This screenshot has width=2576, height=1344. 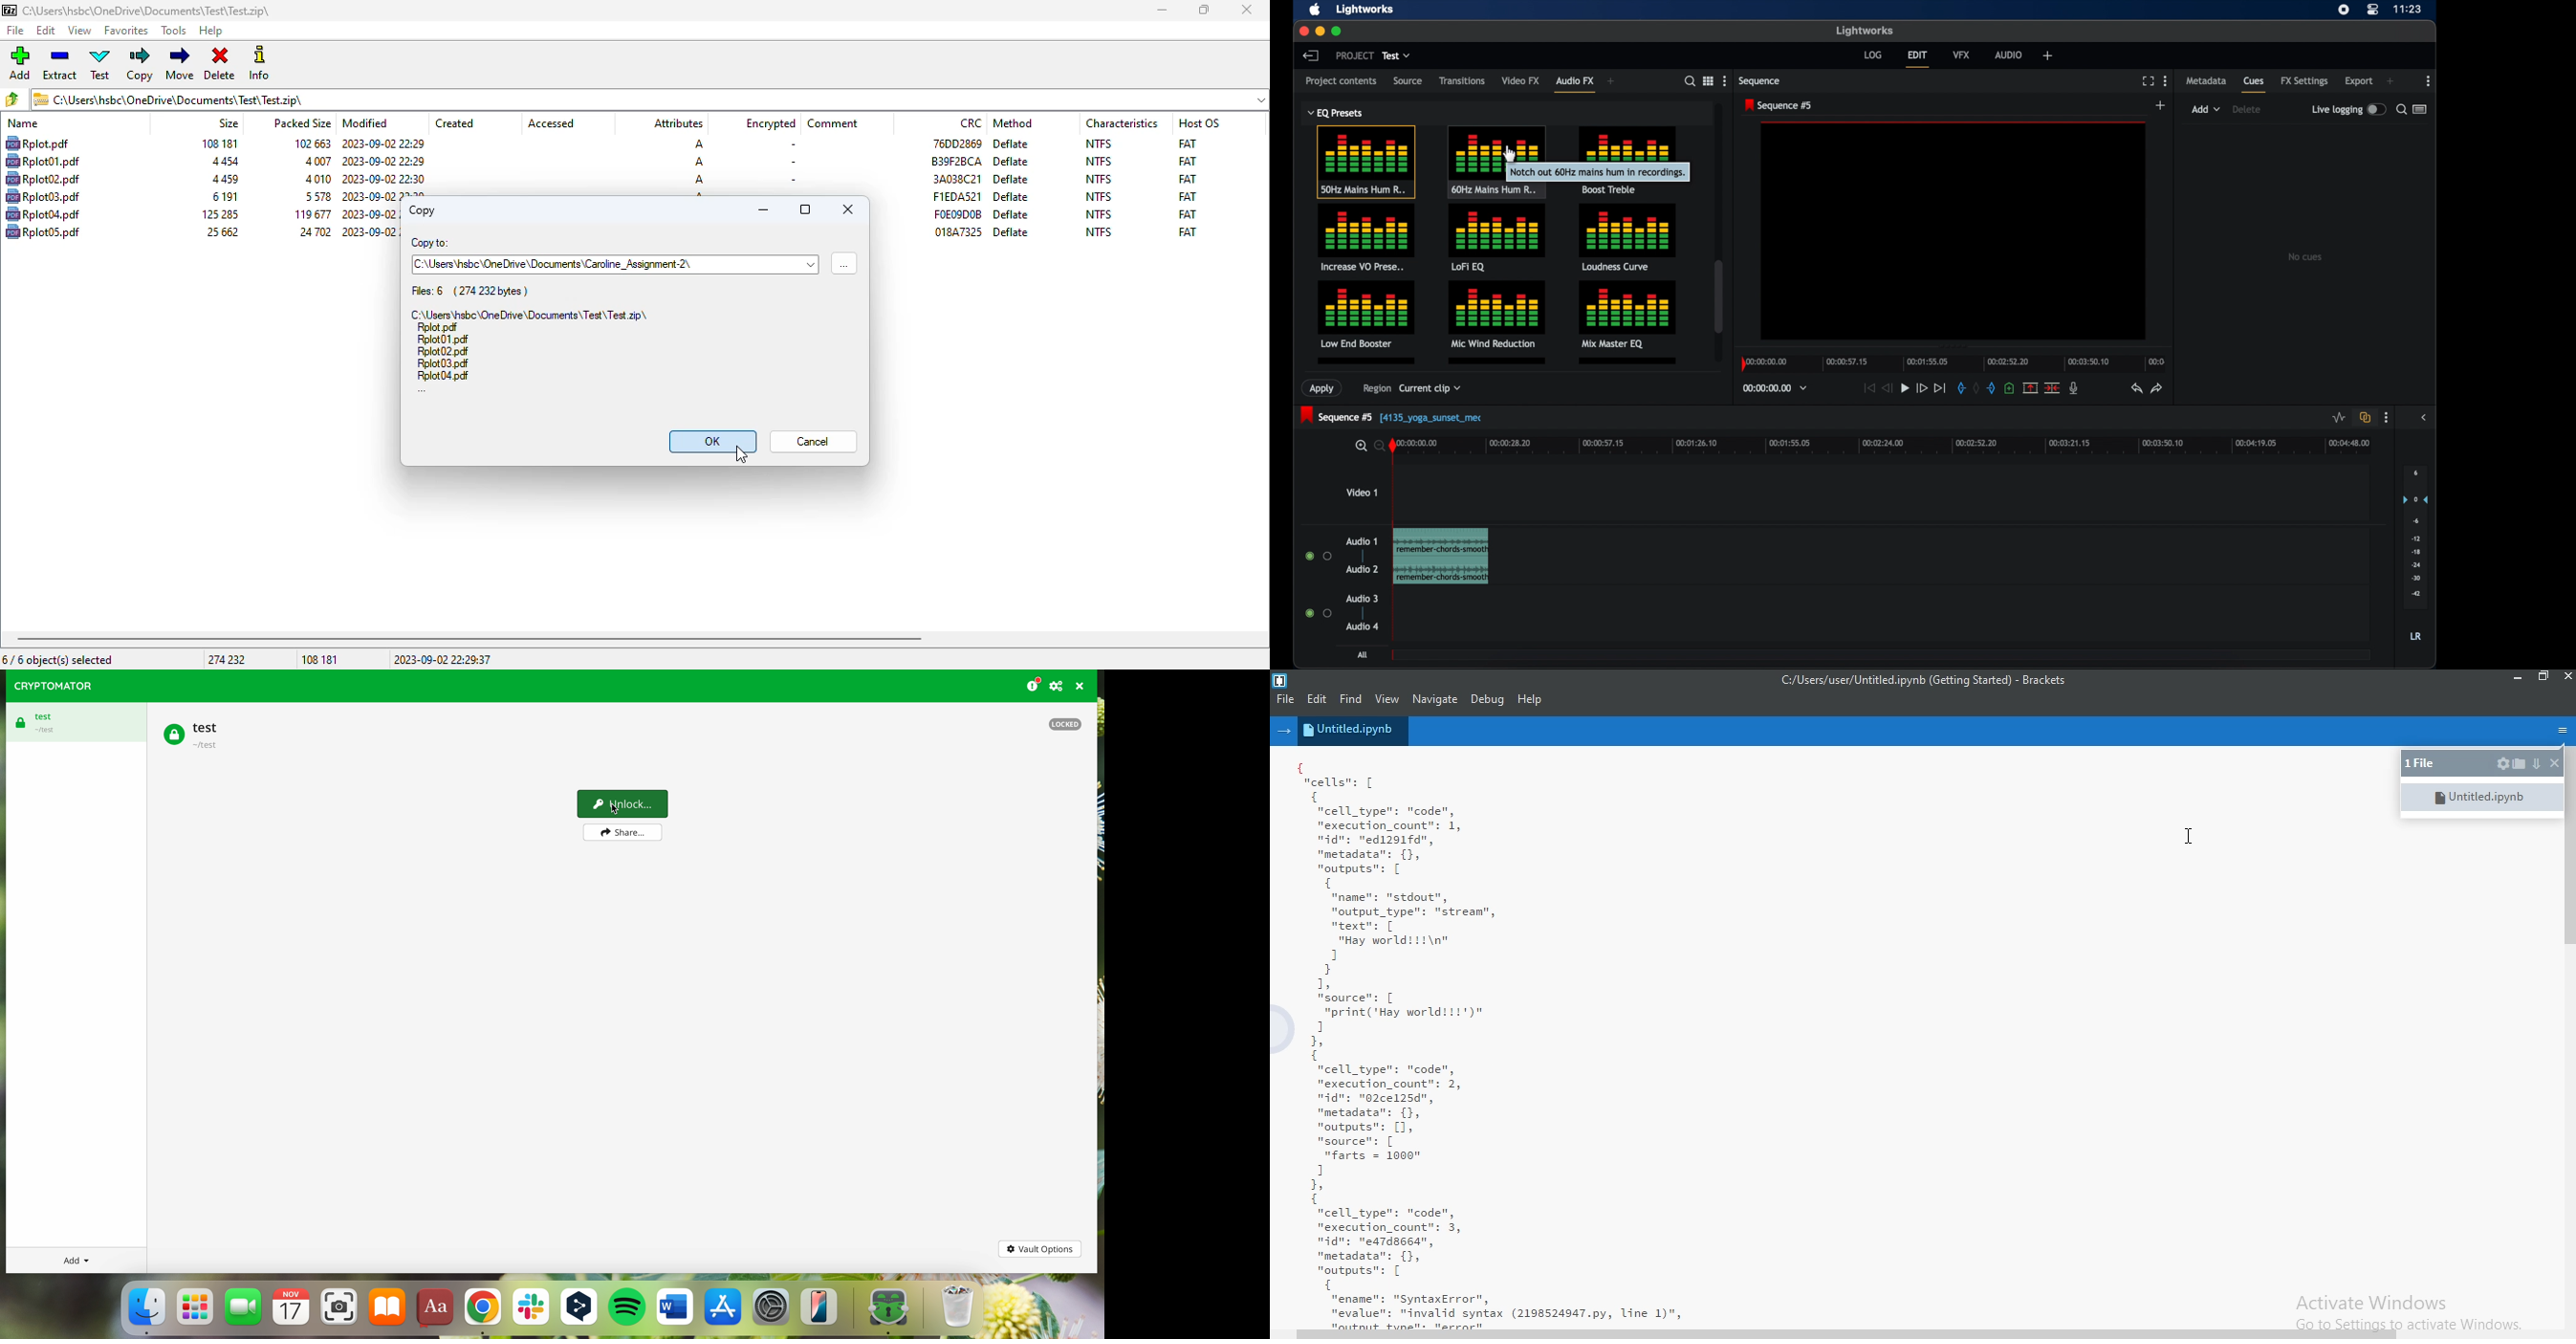 I want to click on NTFS, so click(x=1099, y=179).